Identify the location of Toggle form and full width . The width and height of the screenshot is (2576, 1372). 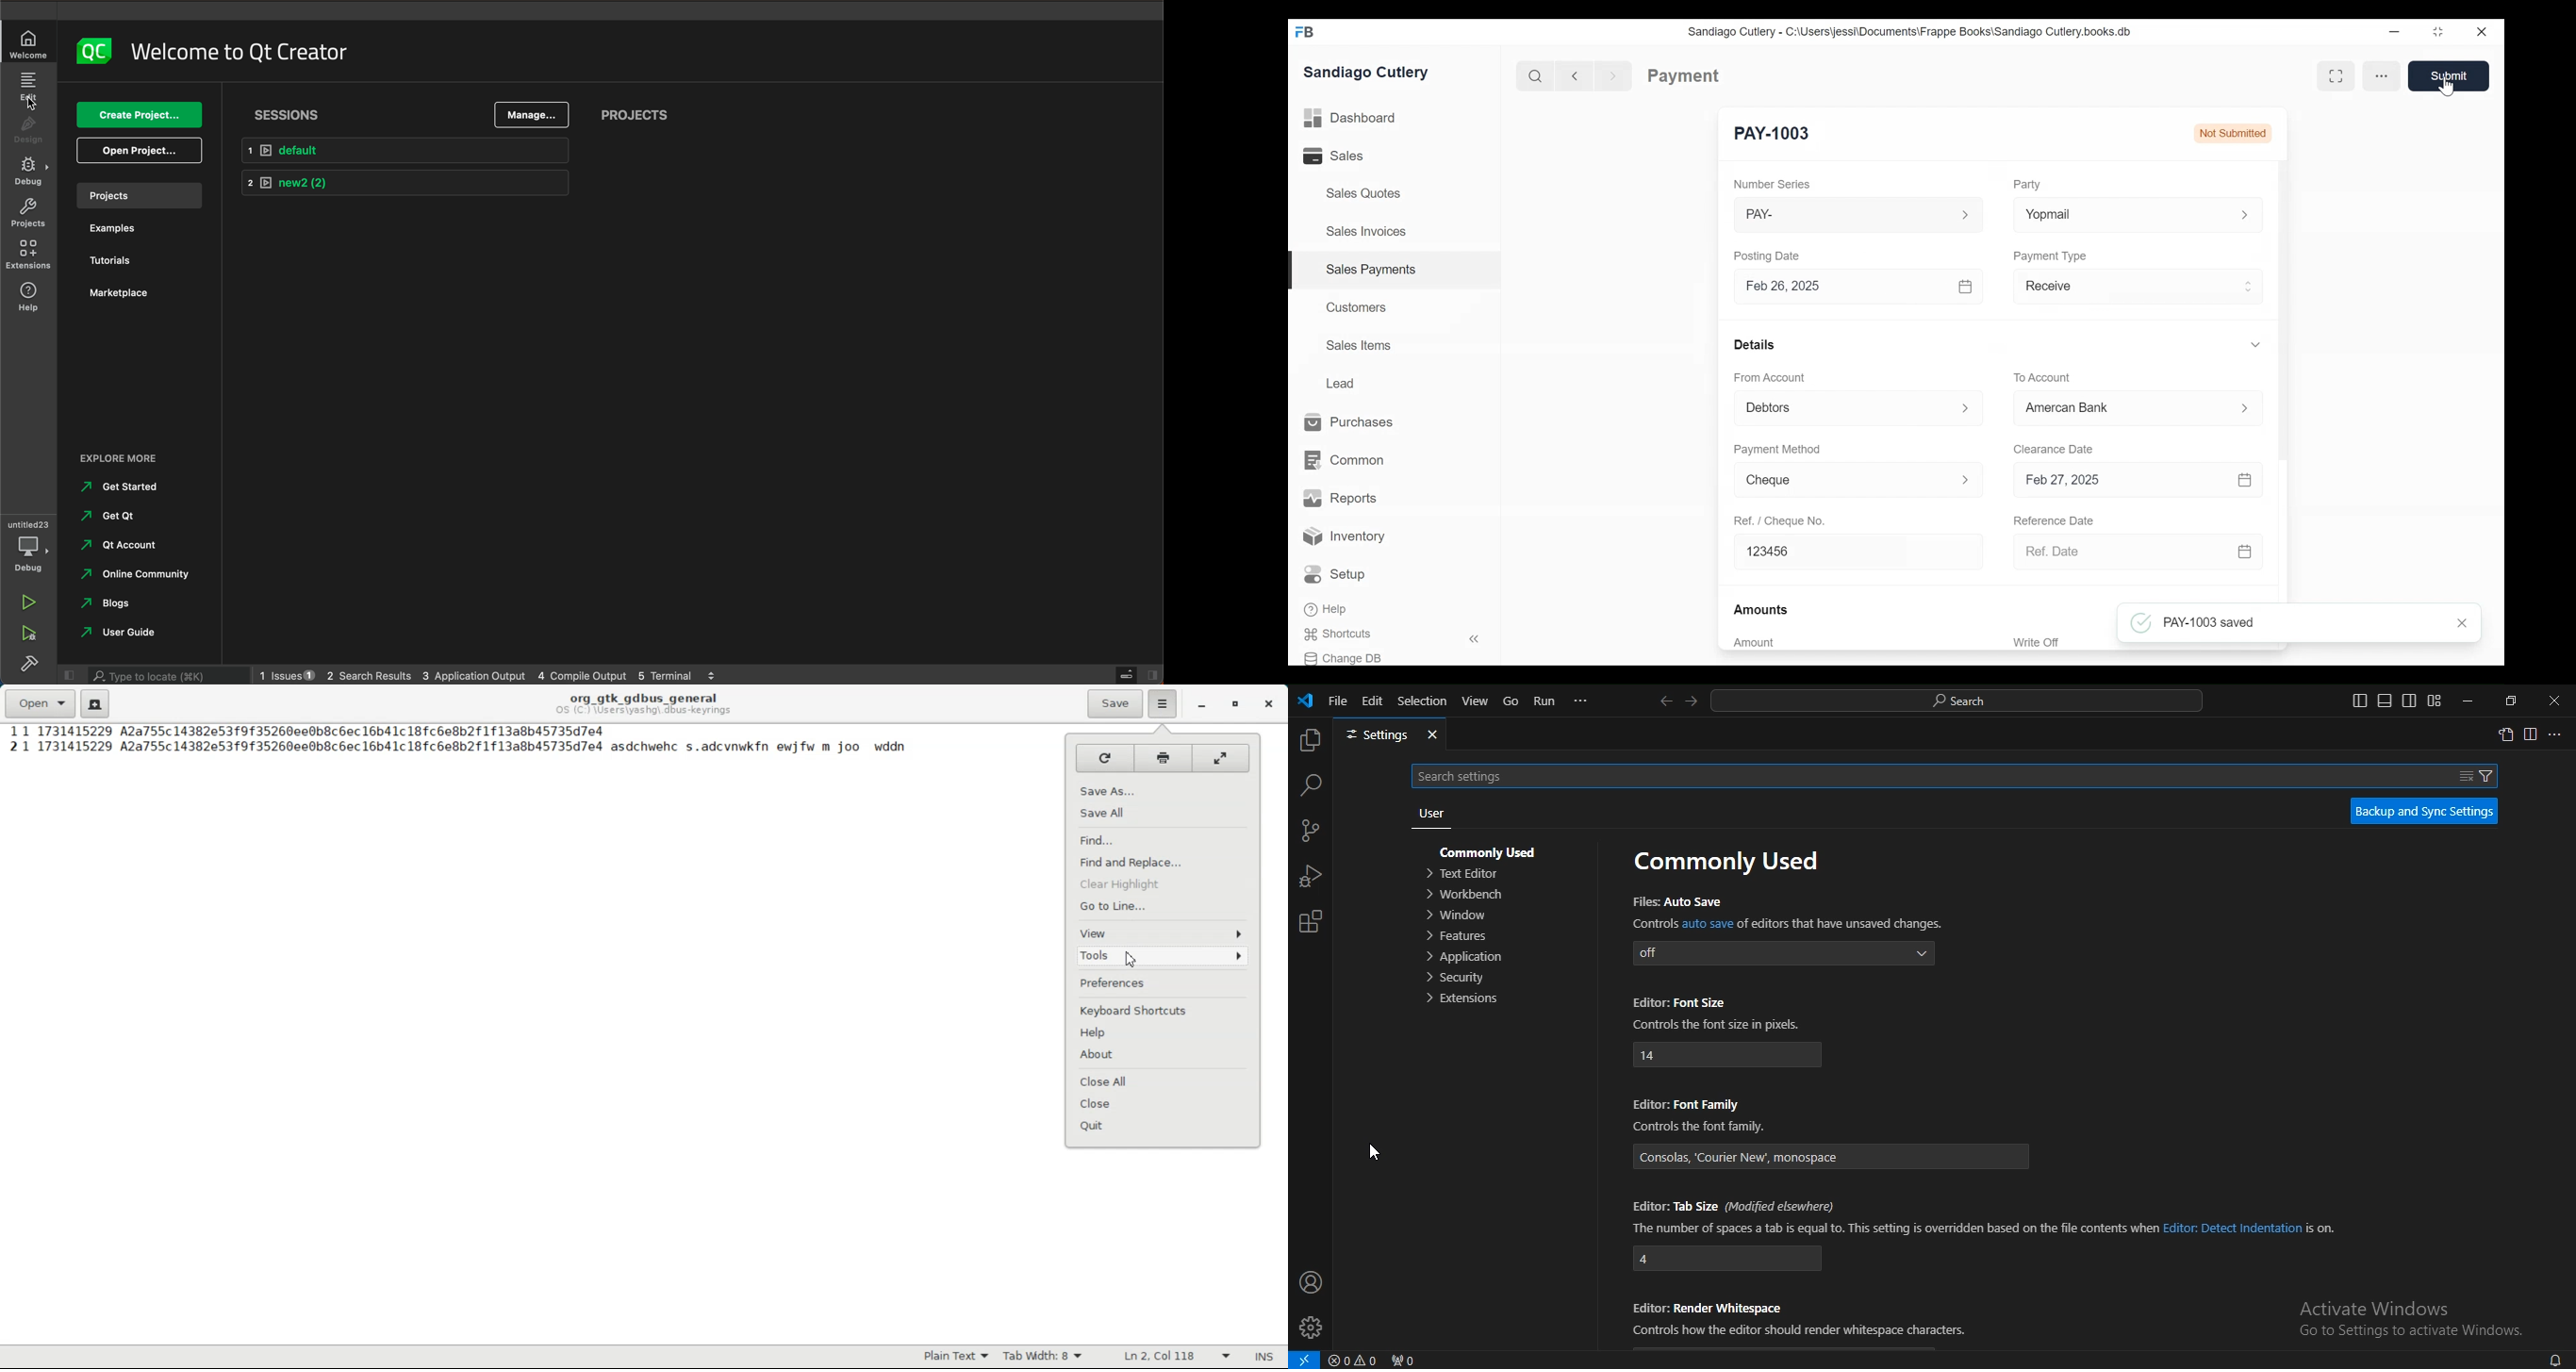
(2337, 77).